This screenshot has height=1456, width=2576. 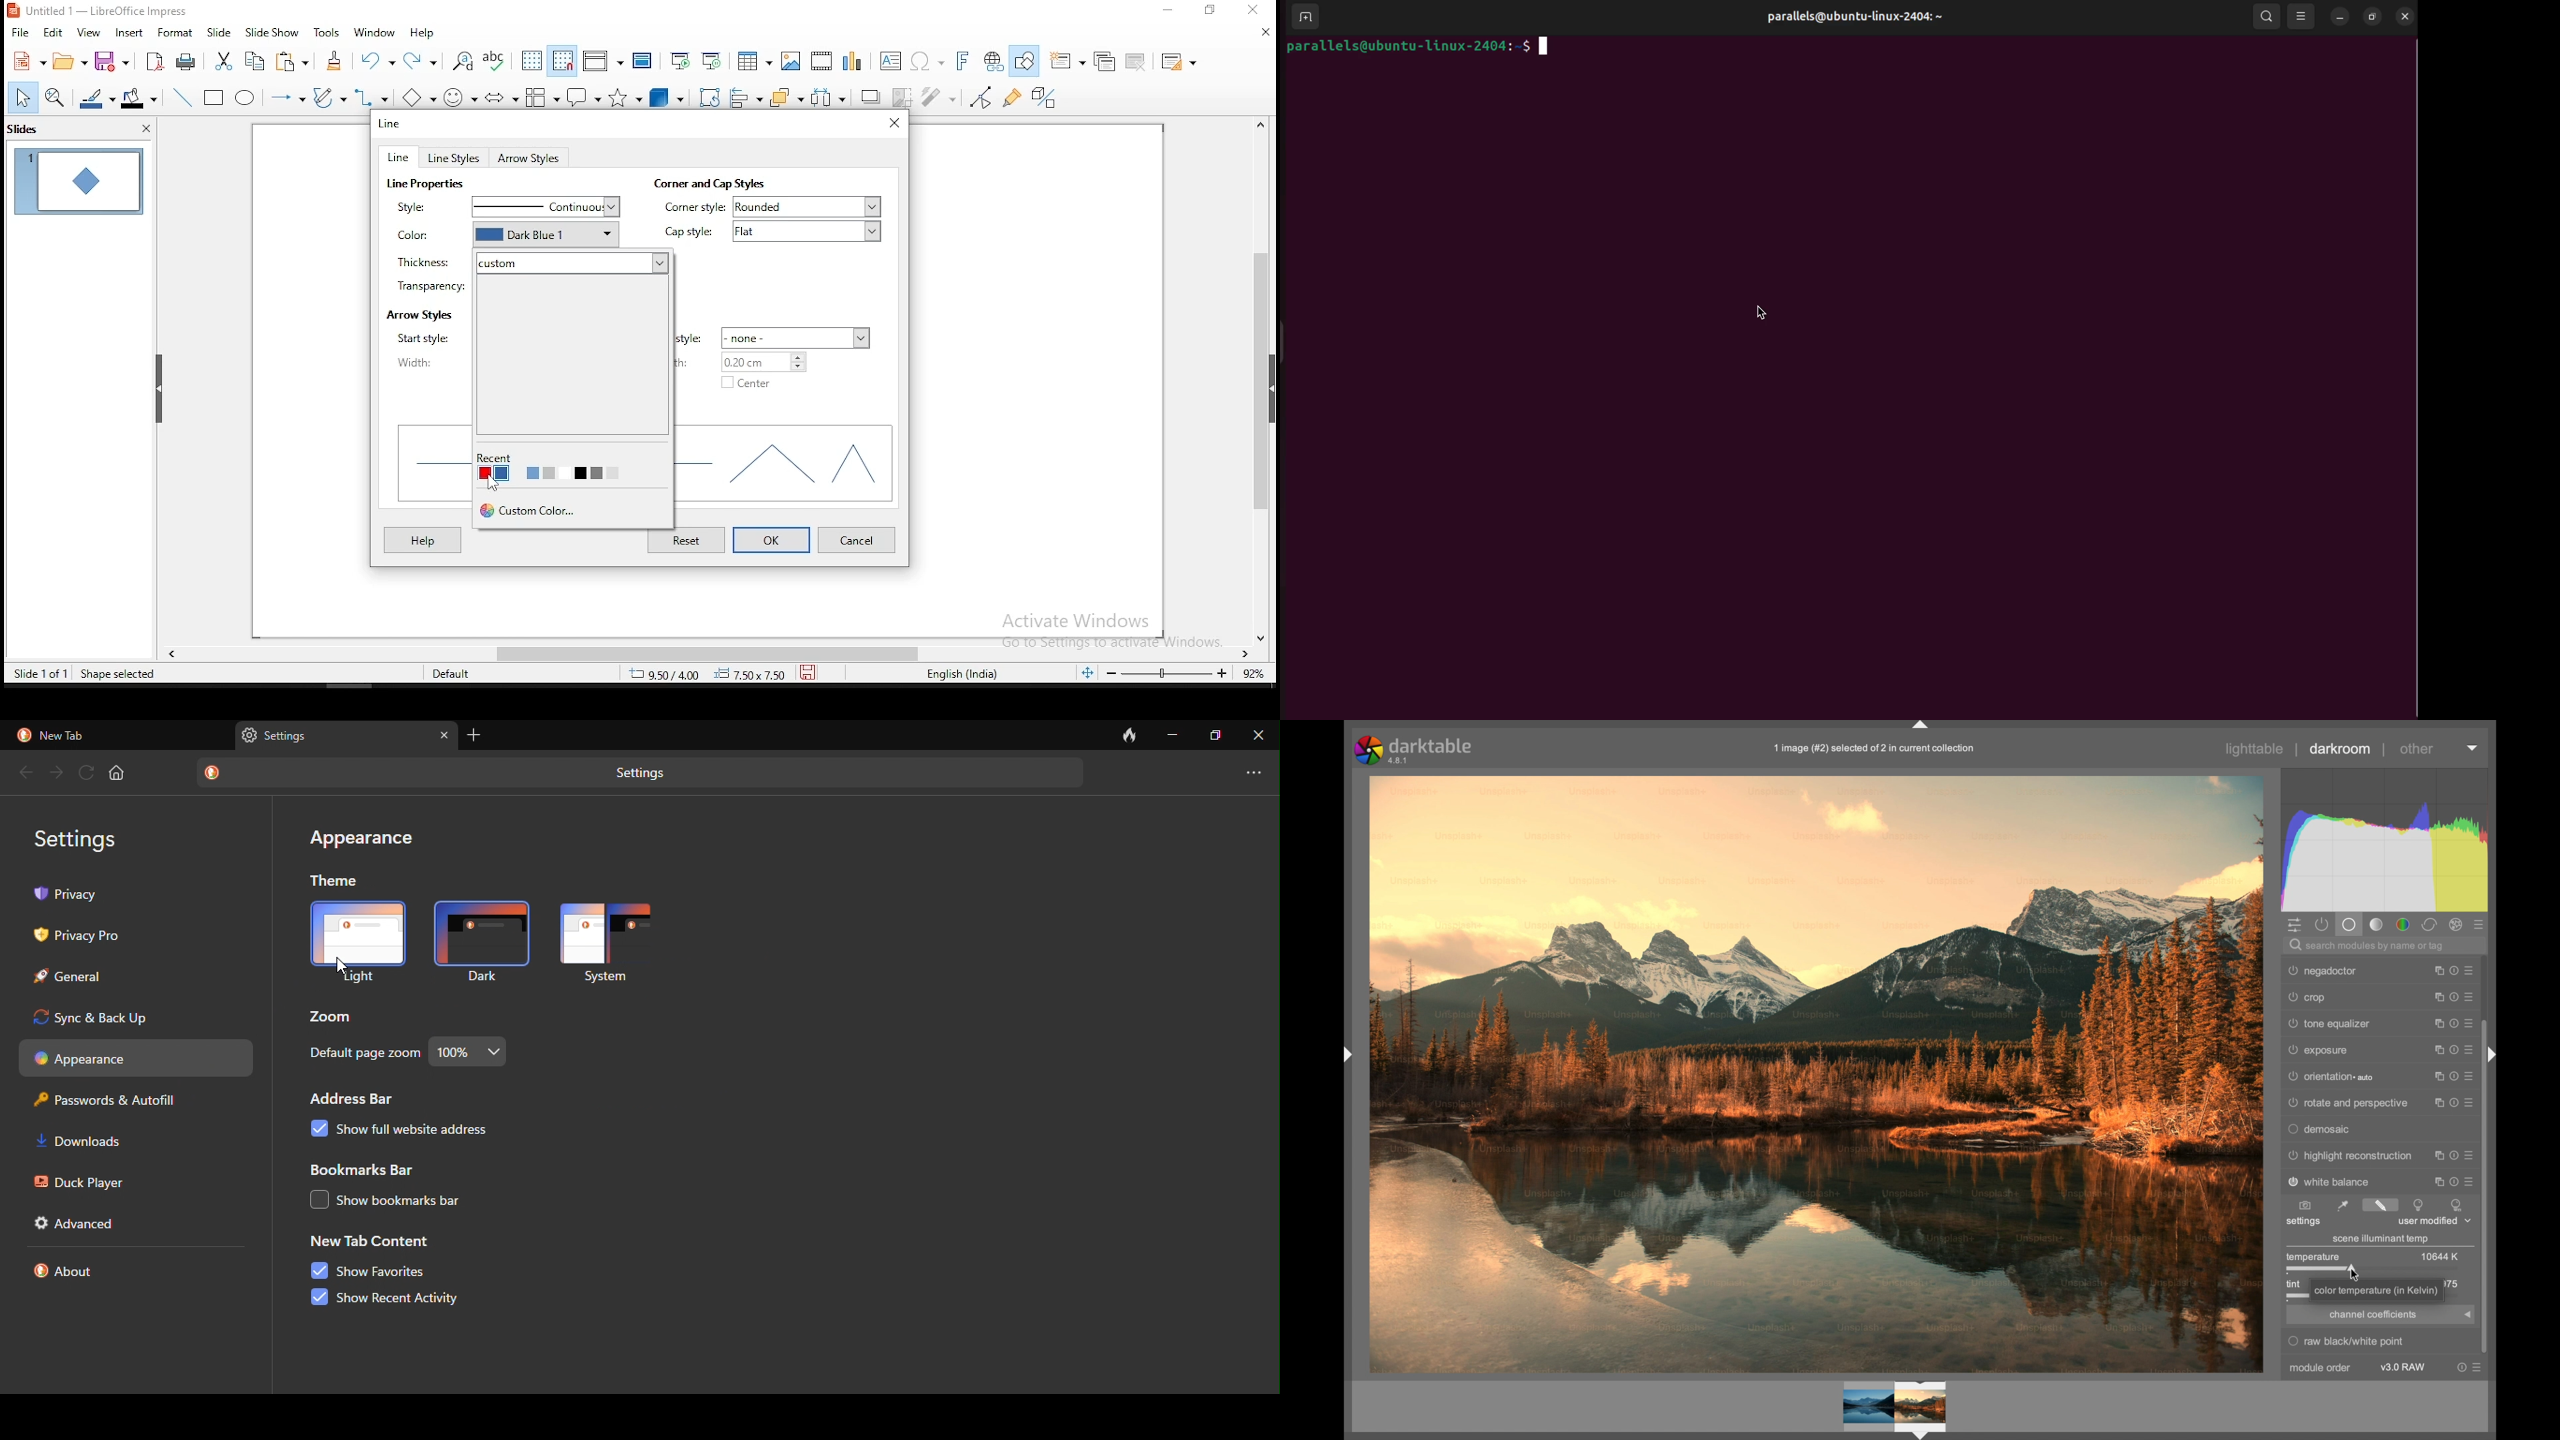 What do you see at coordinates (2455, 967) in the screenshot?
I see `reset parameters` at bounding box center [2455, 967].